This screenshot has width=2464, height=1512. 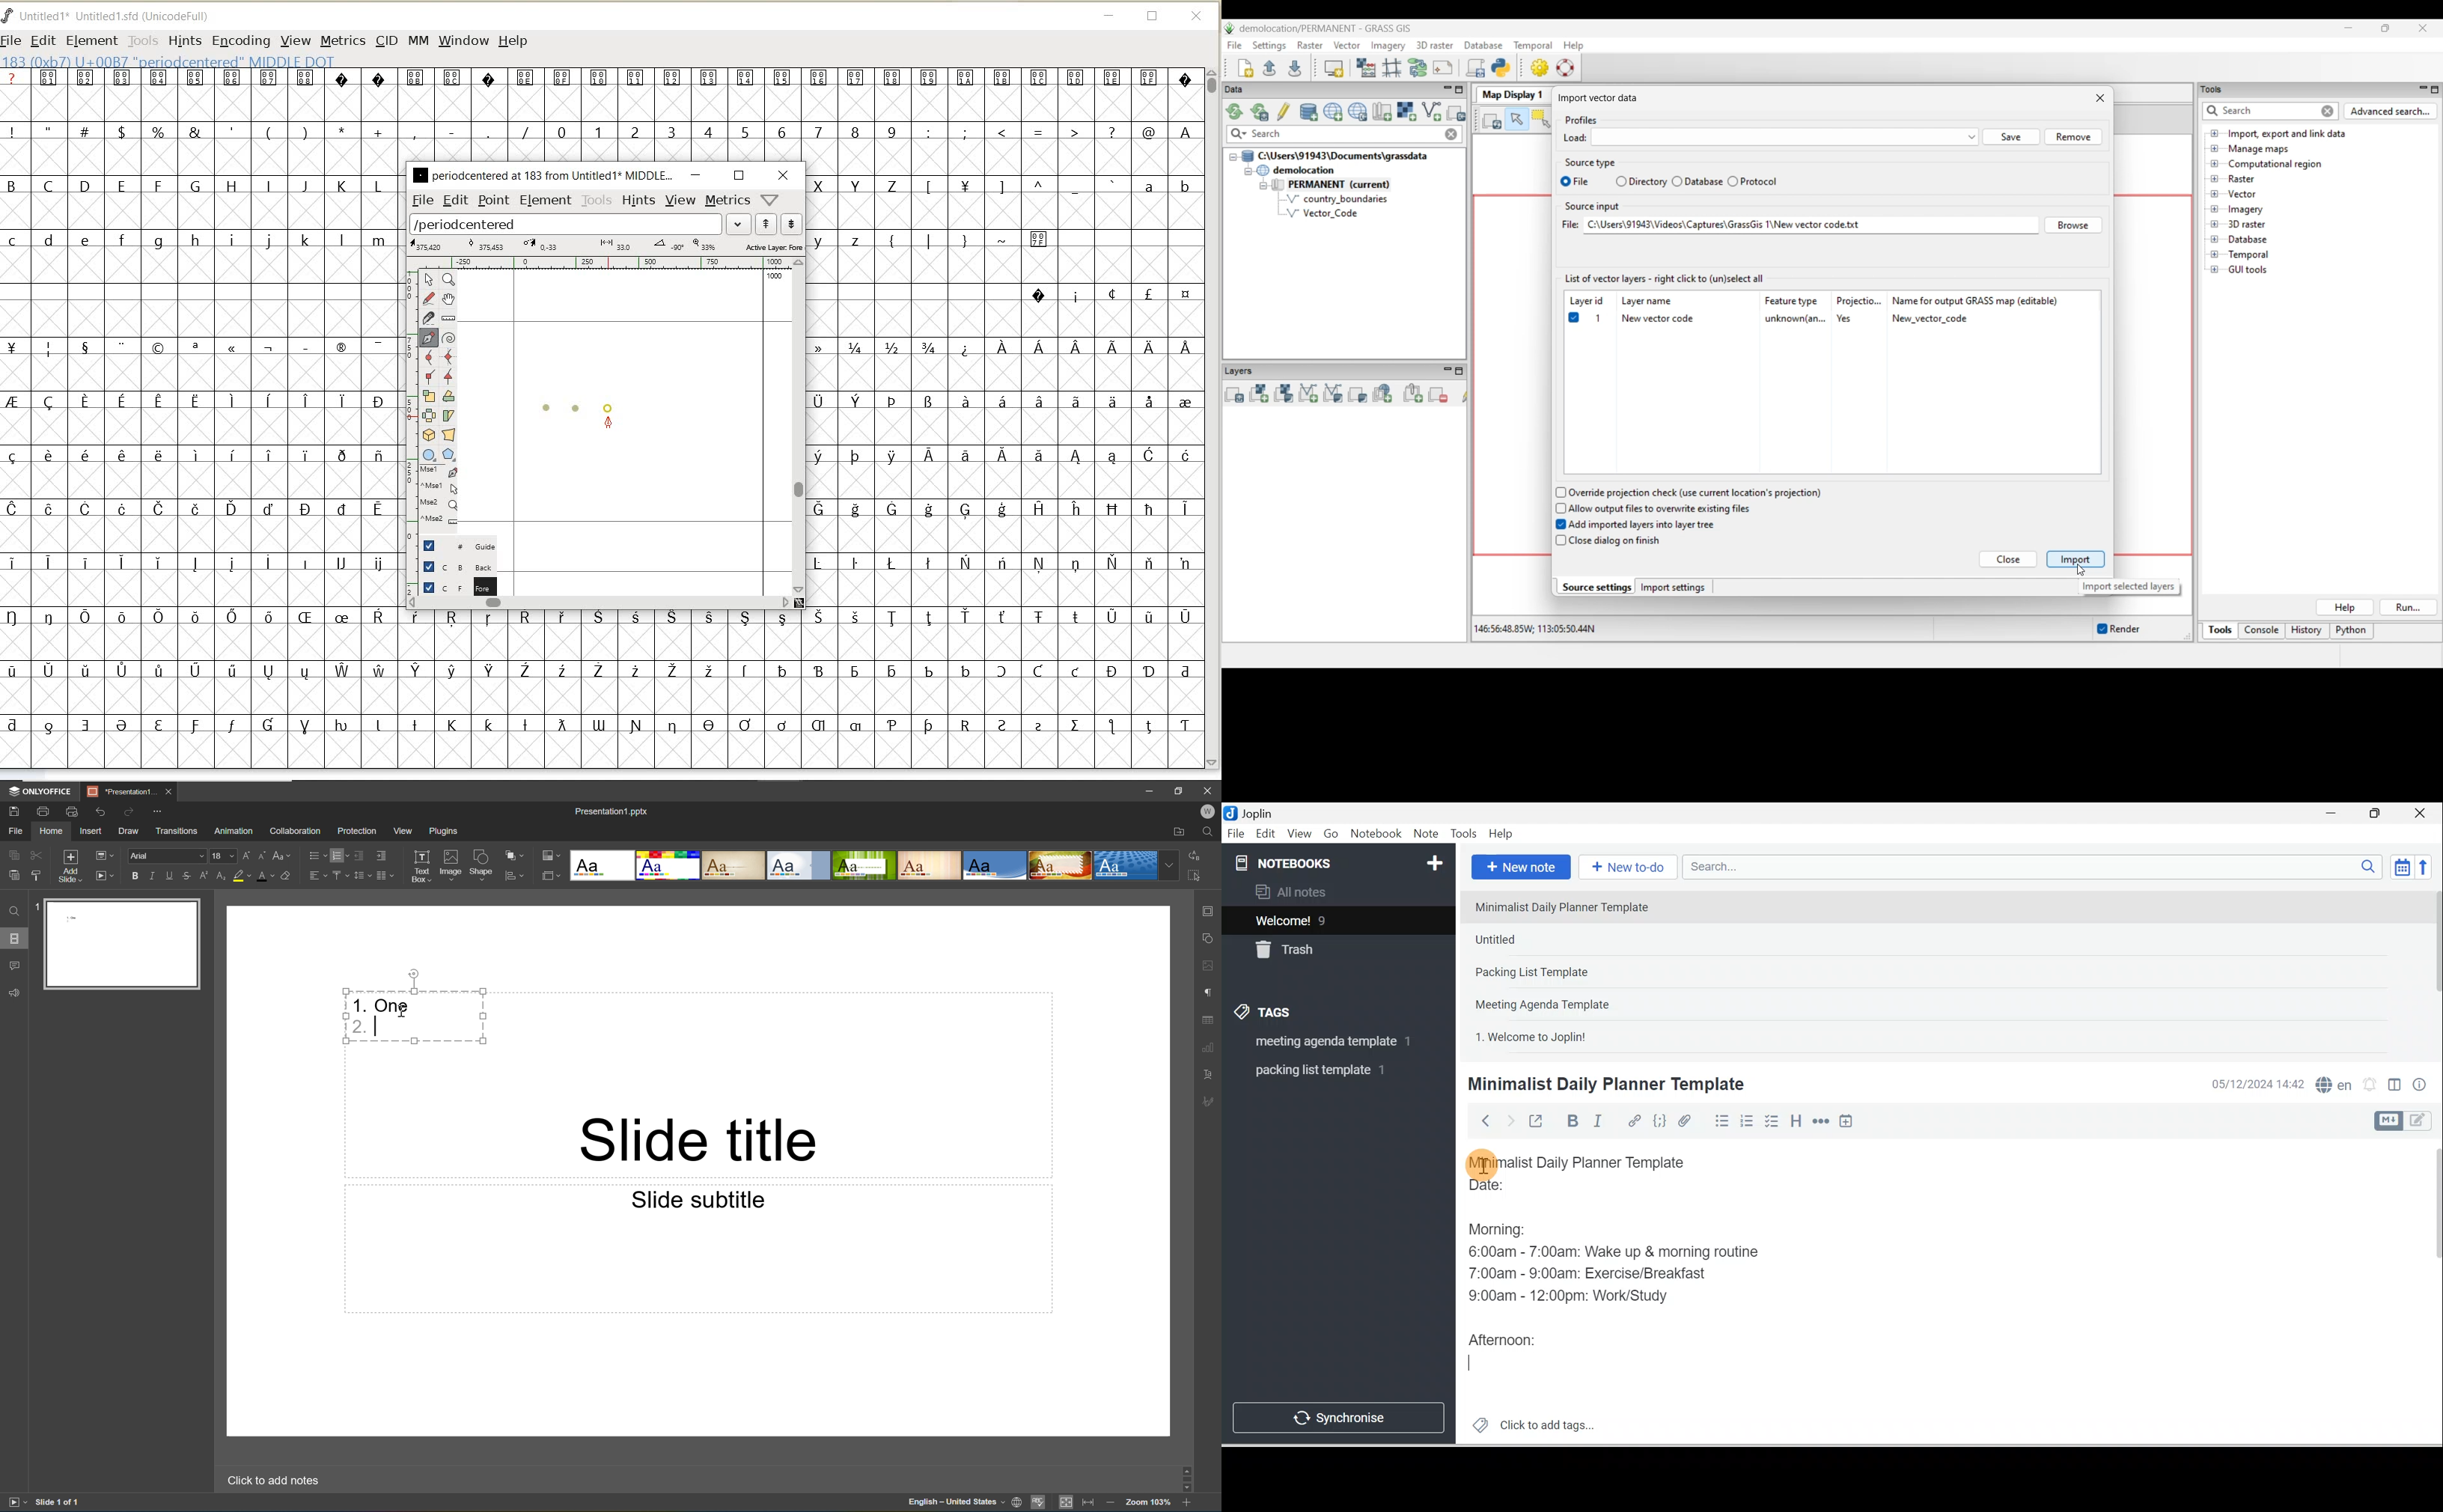 I want to click on Draw, so click(x=129, y=832).